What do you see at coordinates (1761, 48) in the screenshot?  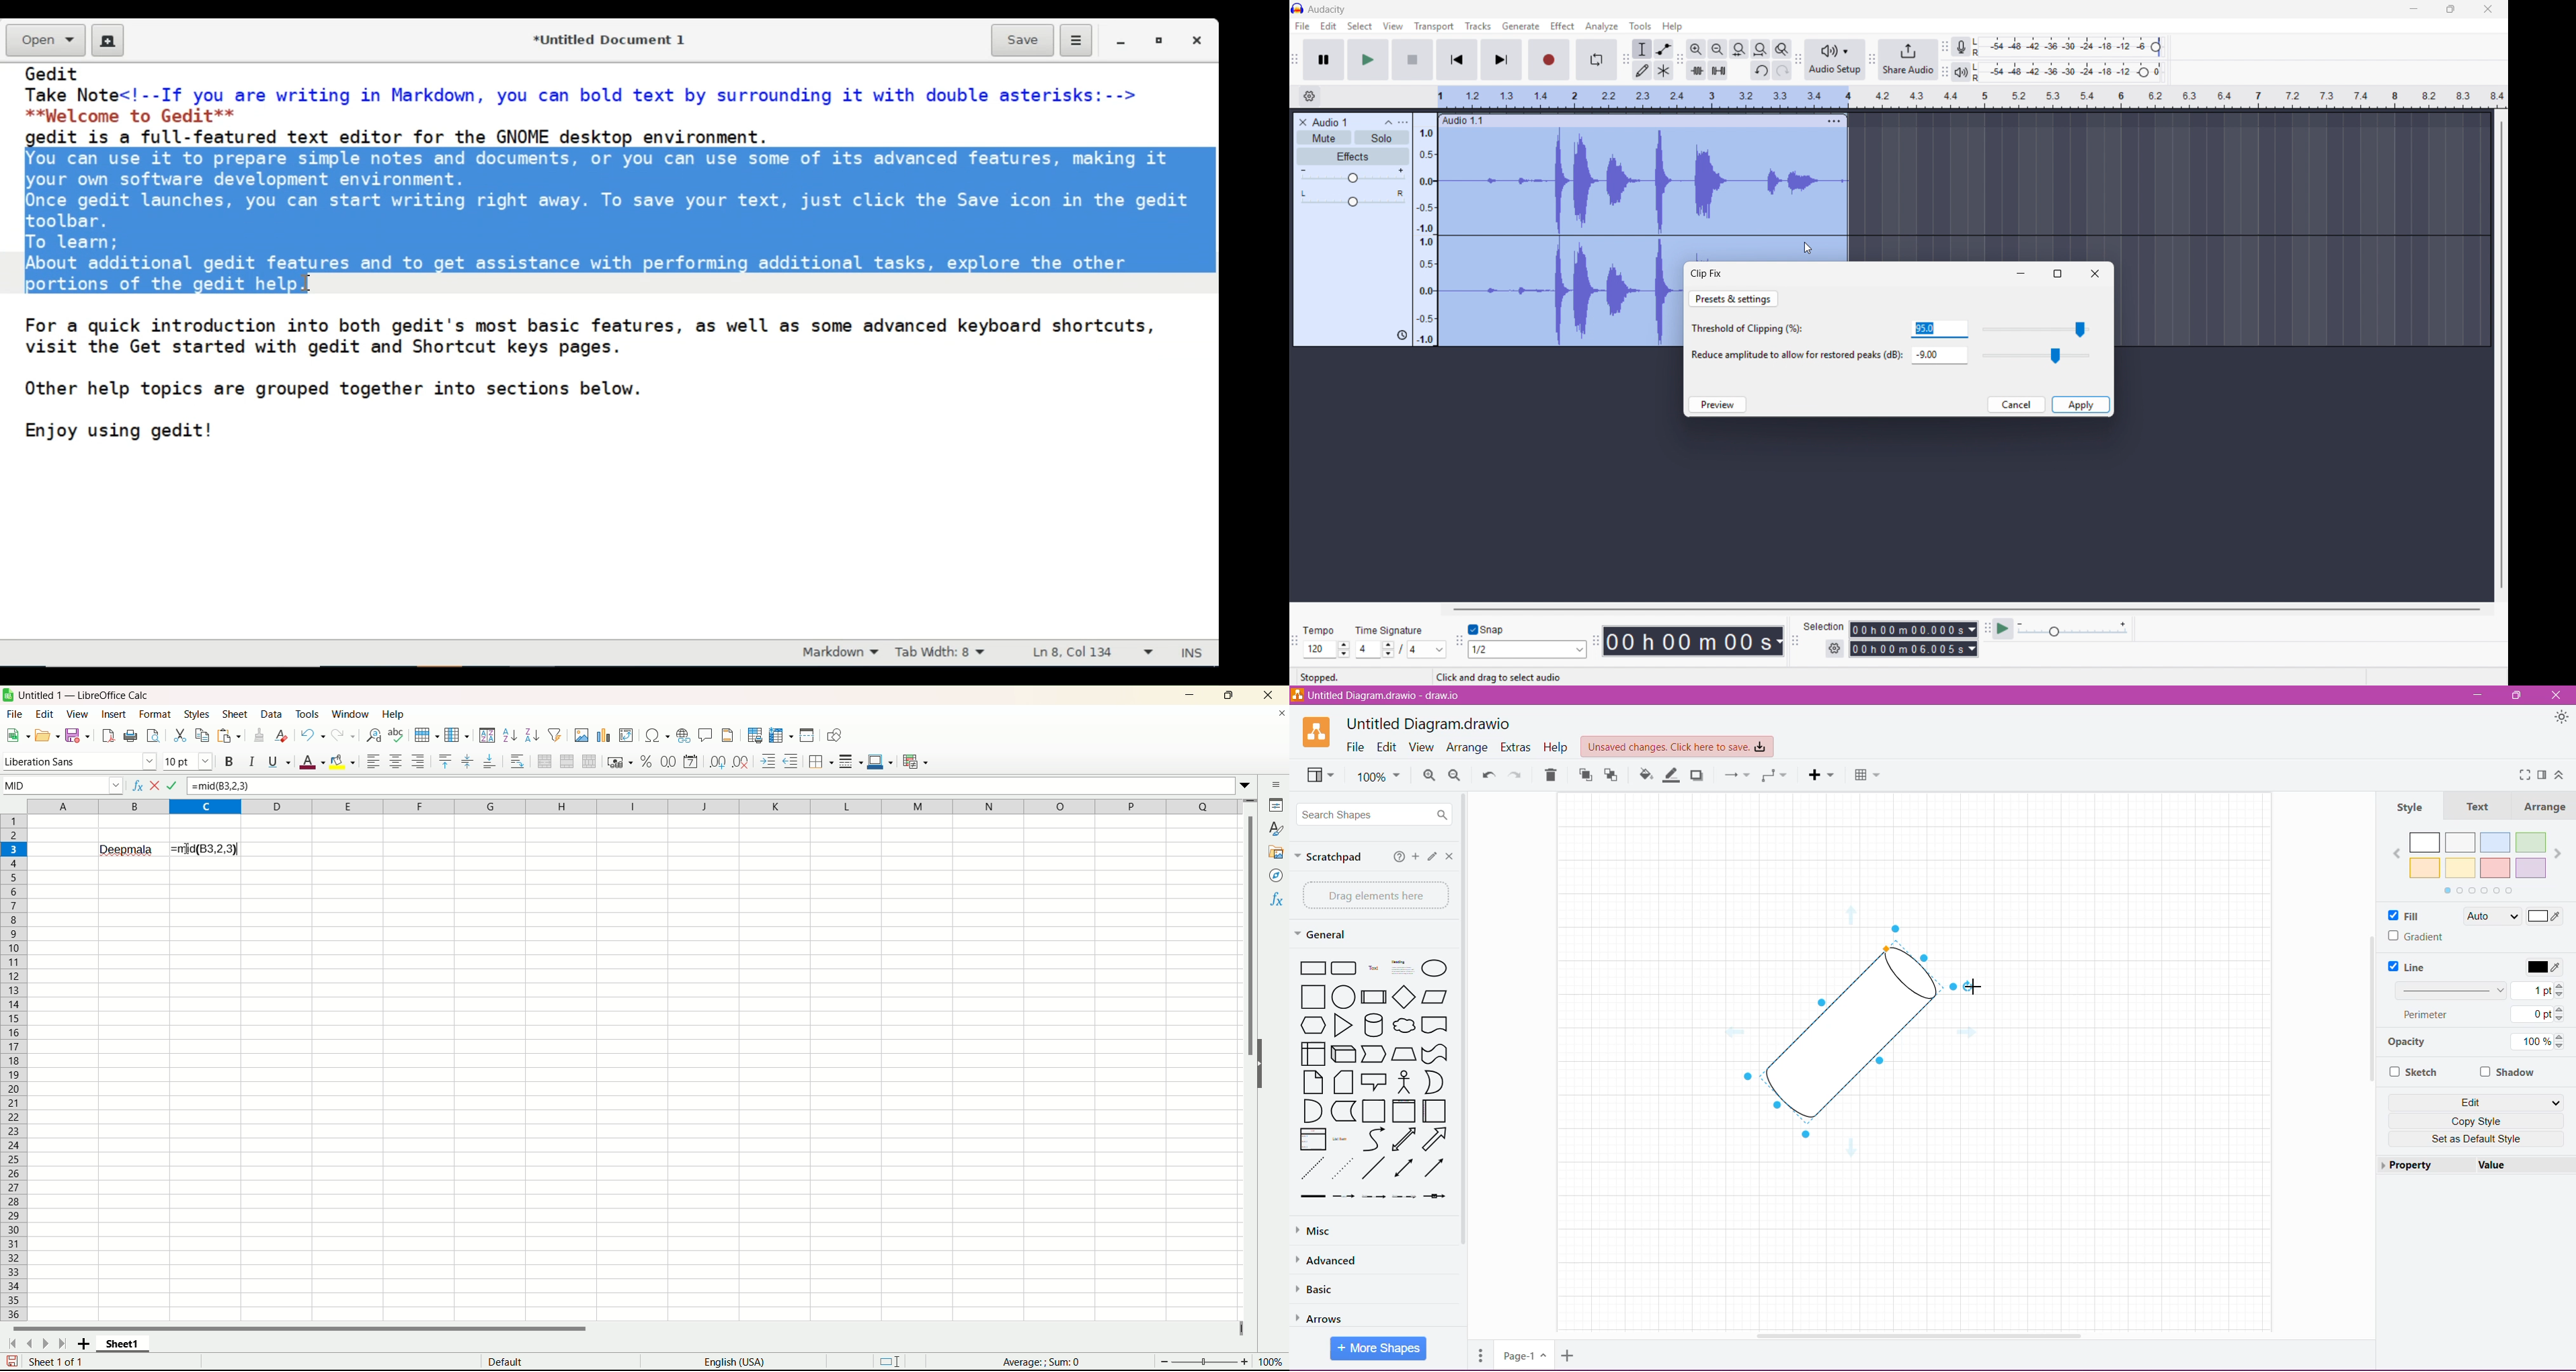 I see `Fit project to width` at bounding box center [1761, 48].